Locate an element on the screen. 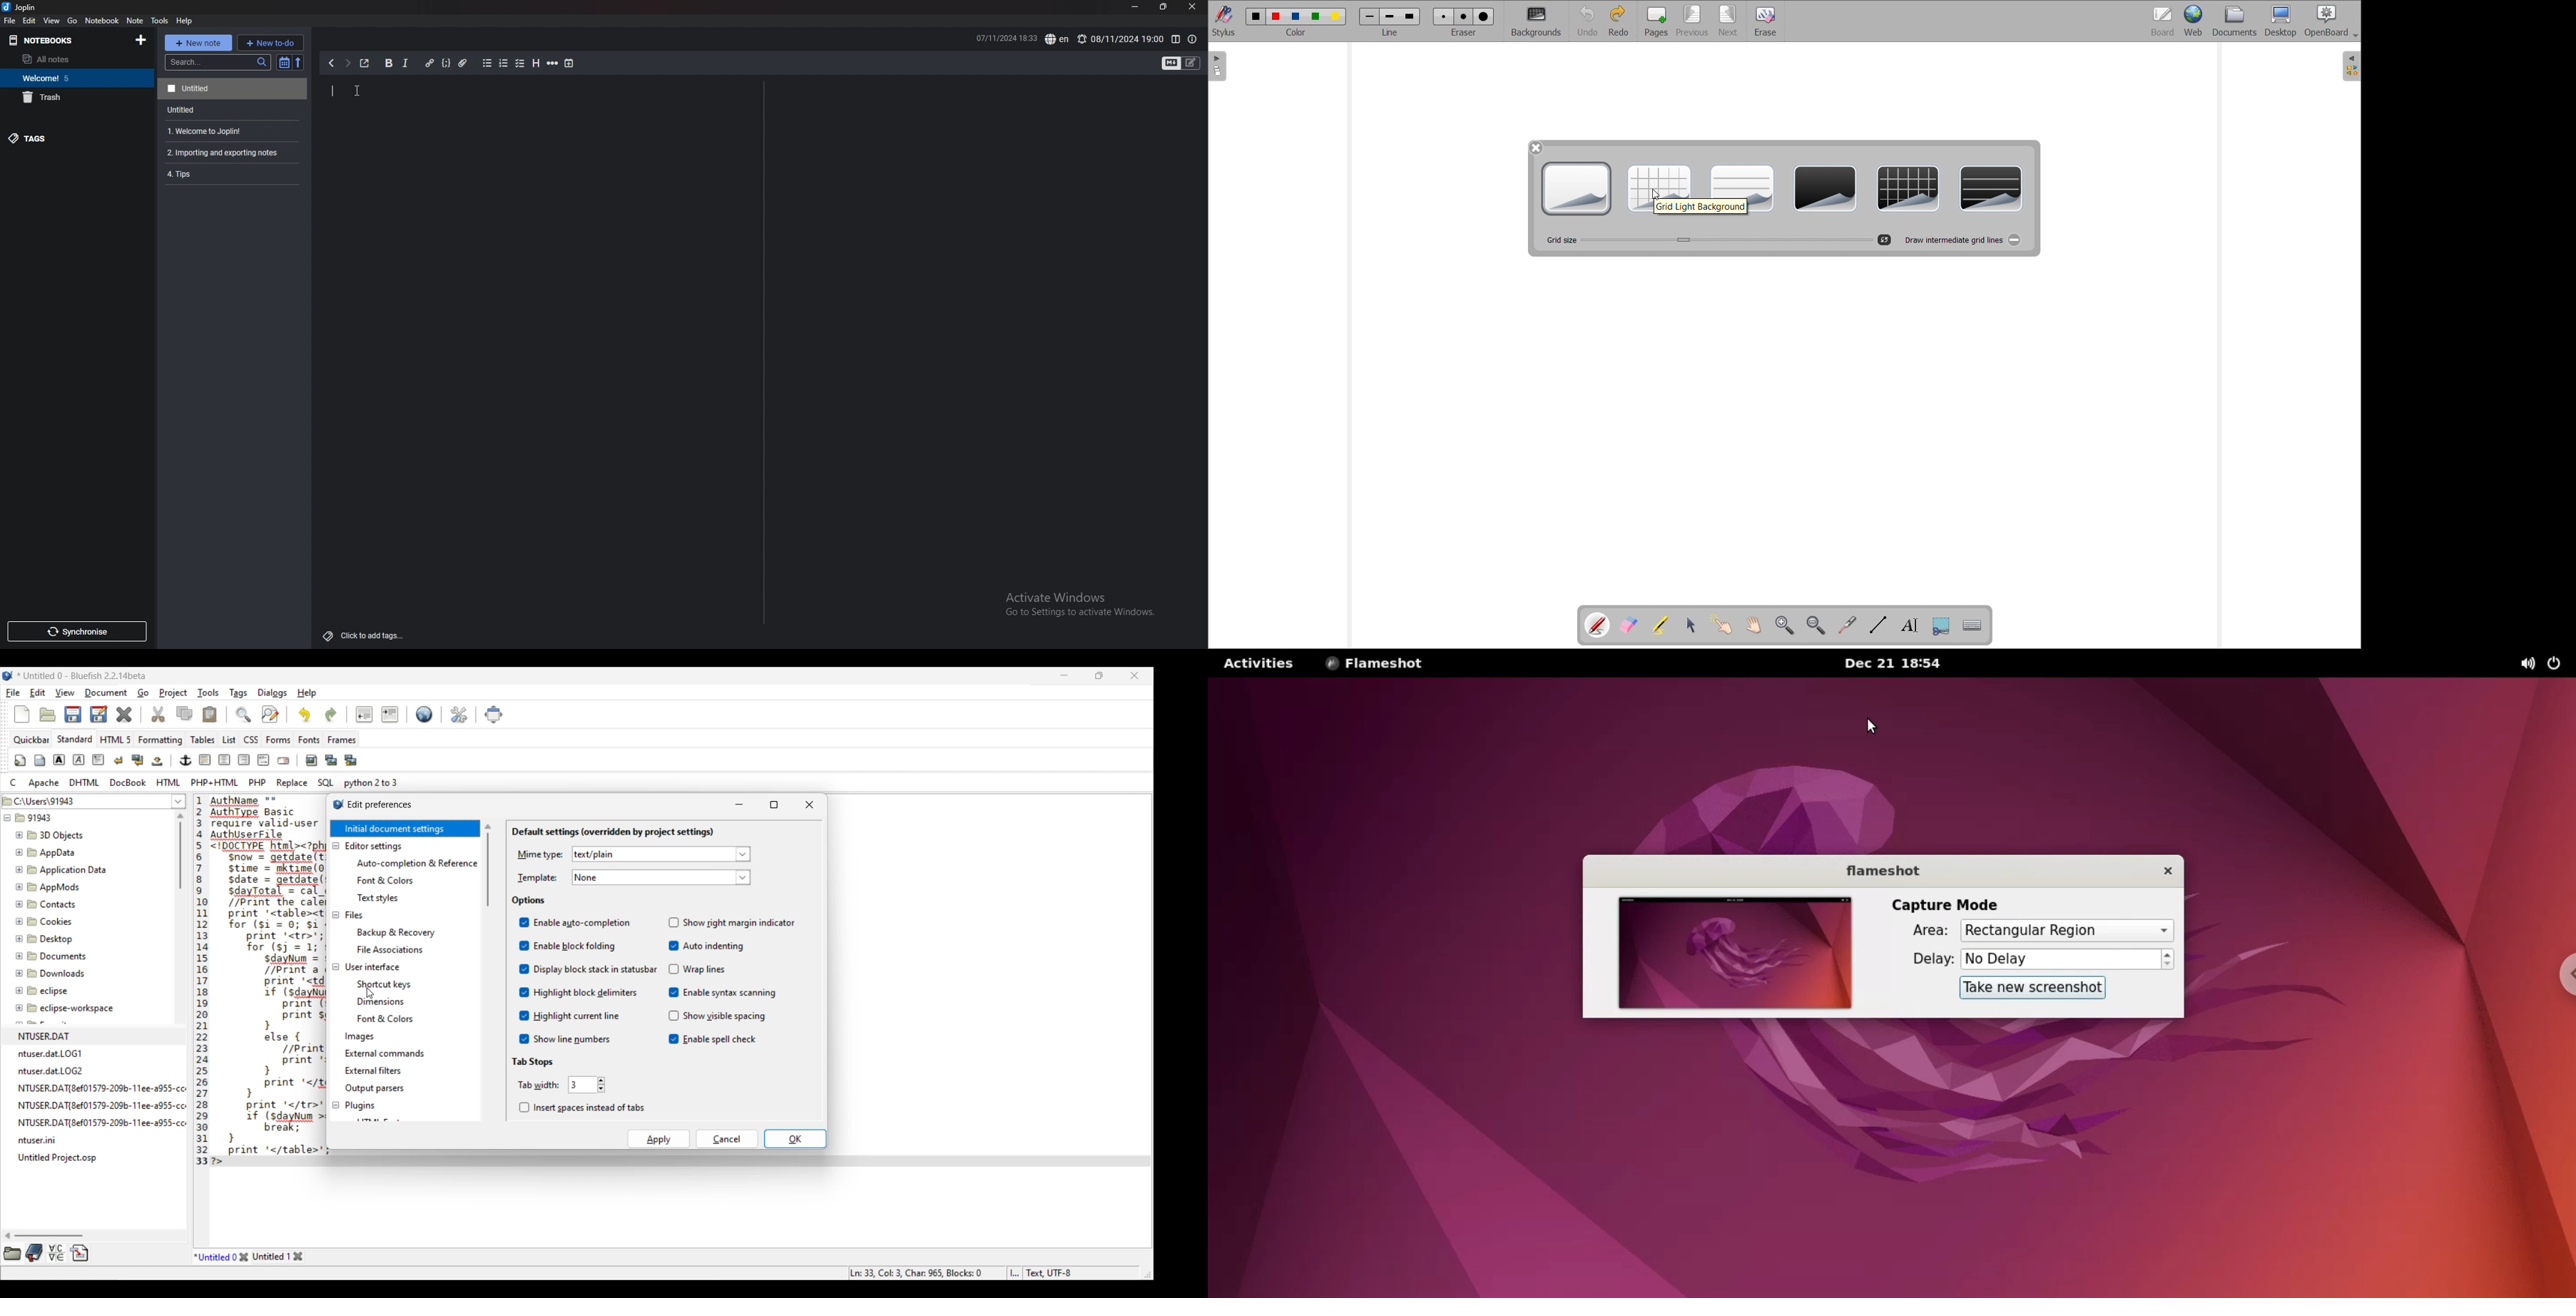 This screenshot has height=1316, width=2576. resize is located at coordinates (1162, 7).